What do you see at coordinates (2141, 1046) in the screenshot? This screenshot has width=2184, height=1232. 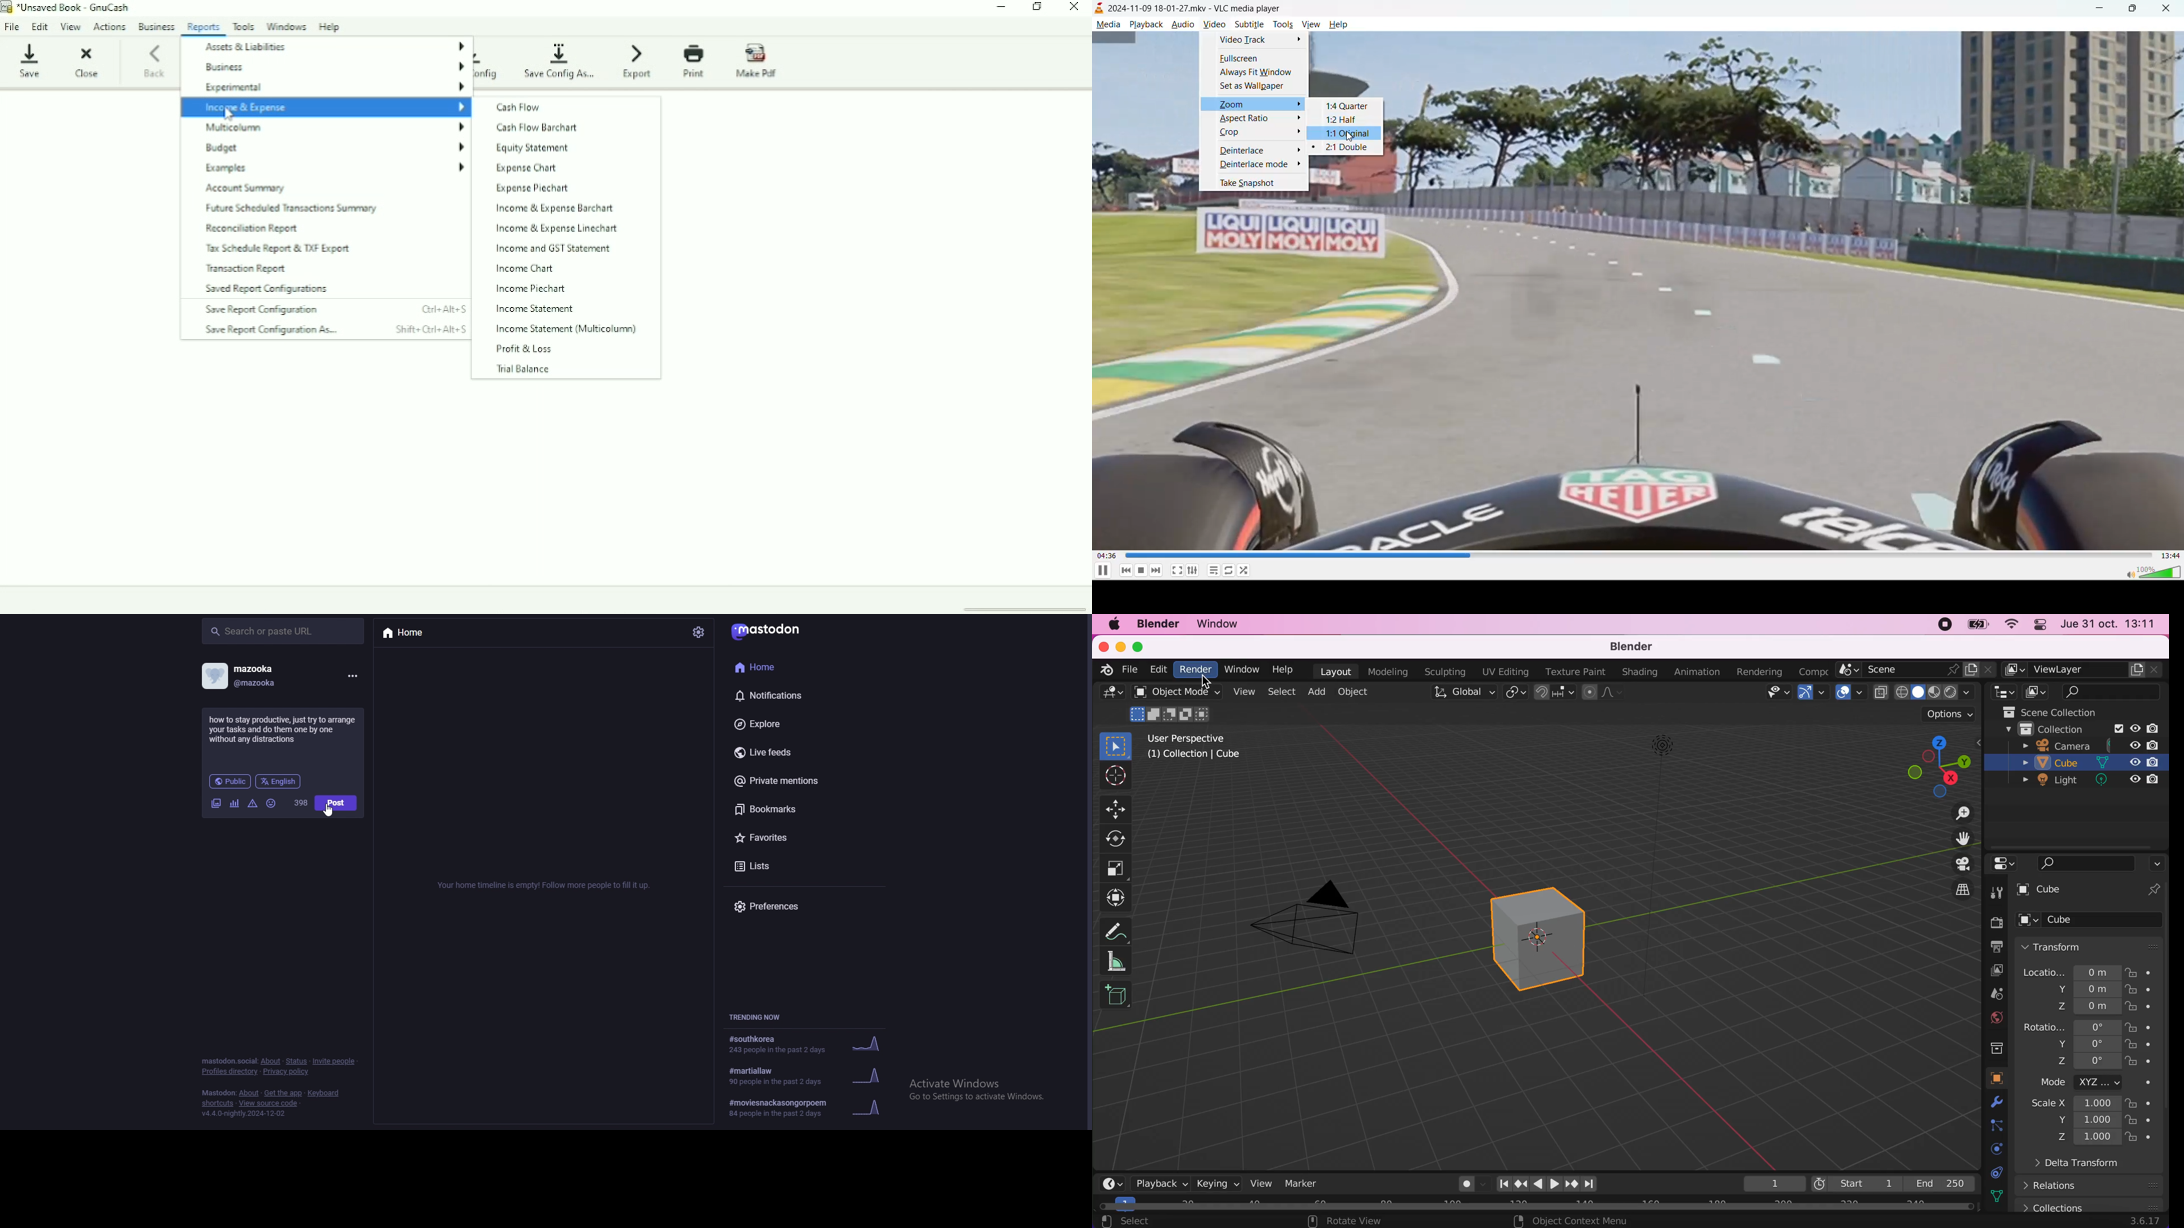 I see `lock` at bounding box center [2141, 1046].